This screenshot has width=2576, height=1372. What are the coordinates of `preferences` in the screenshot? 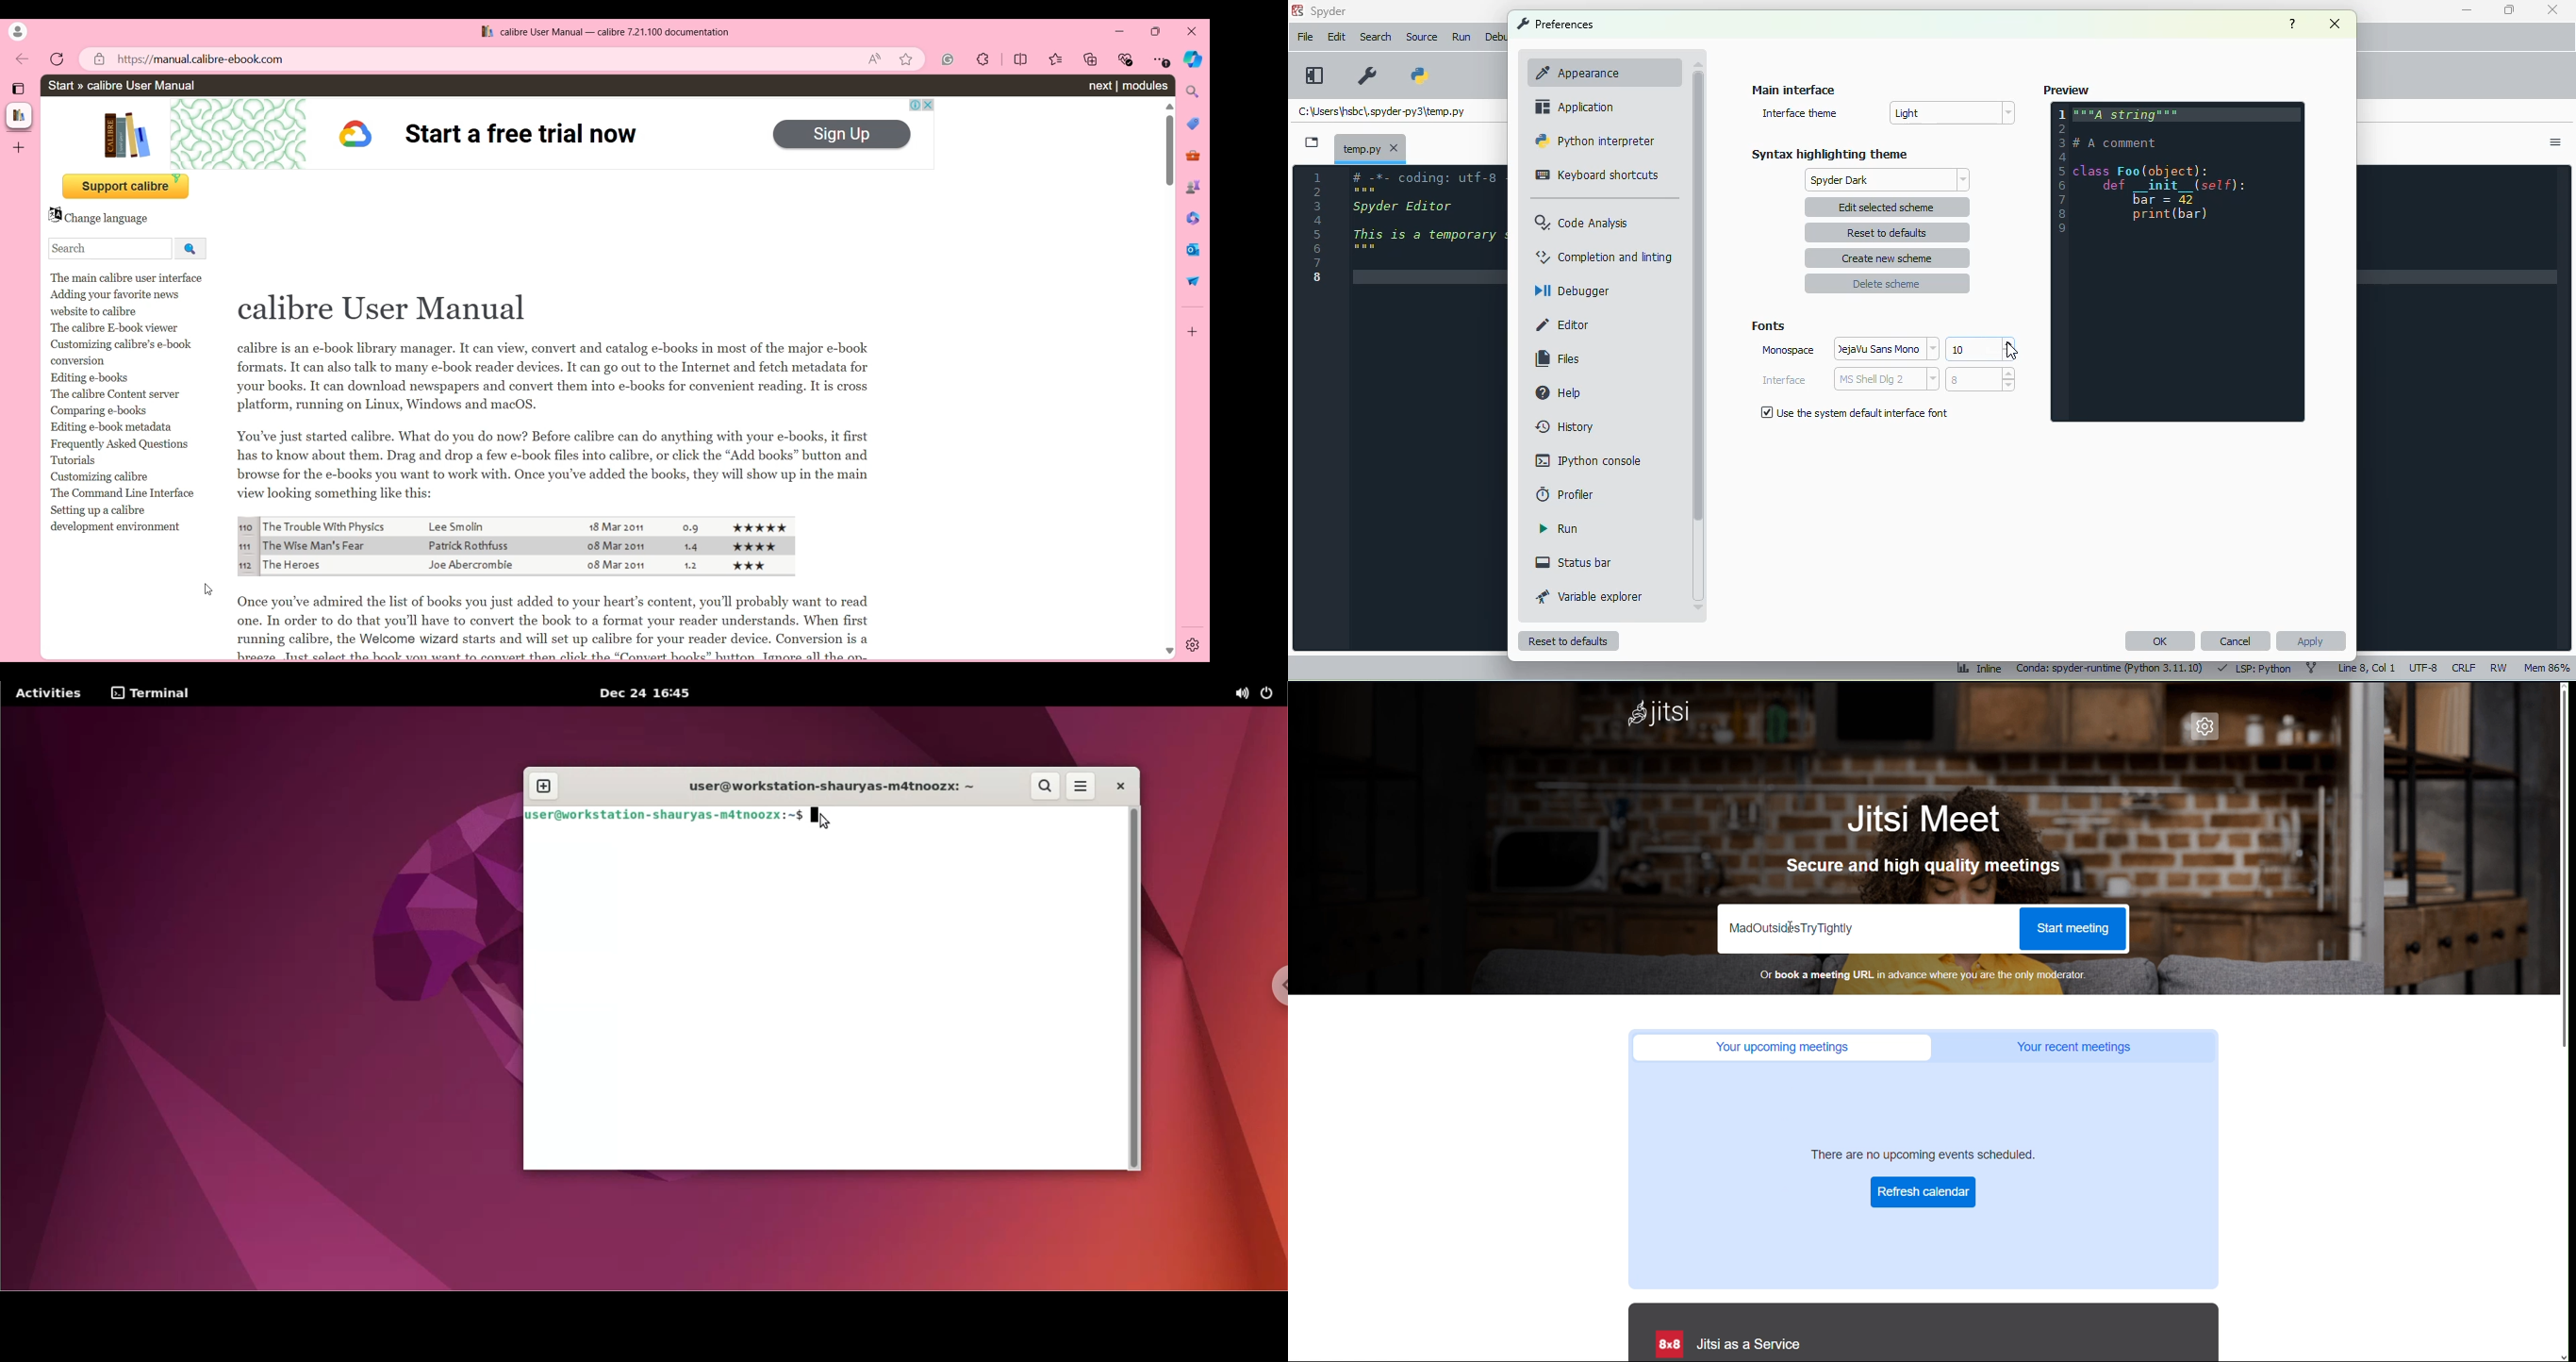 It's located at (1369, 75).